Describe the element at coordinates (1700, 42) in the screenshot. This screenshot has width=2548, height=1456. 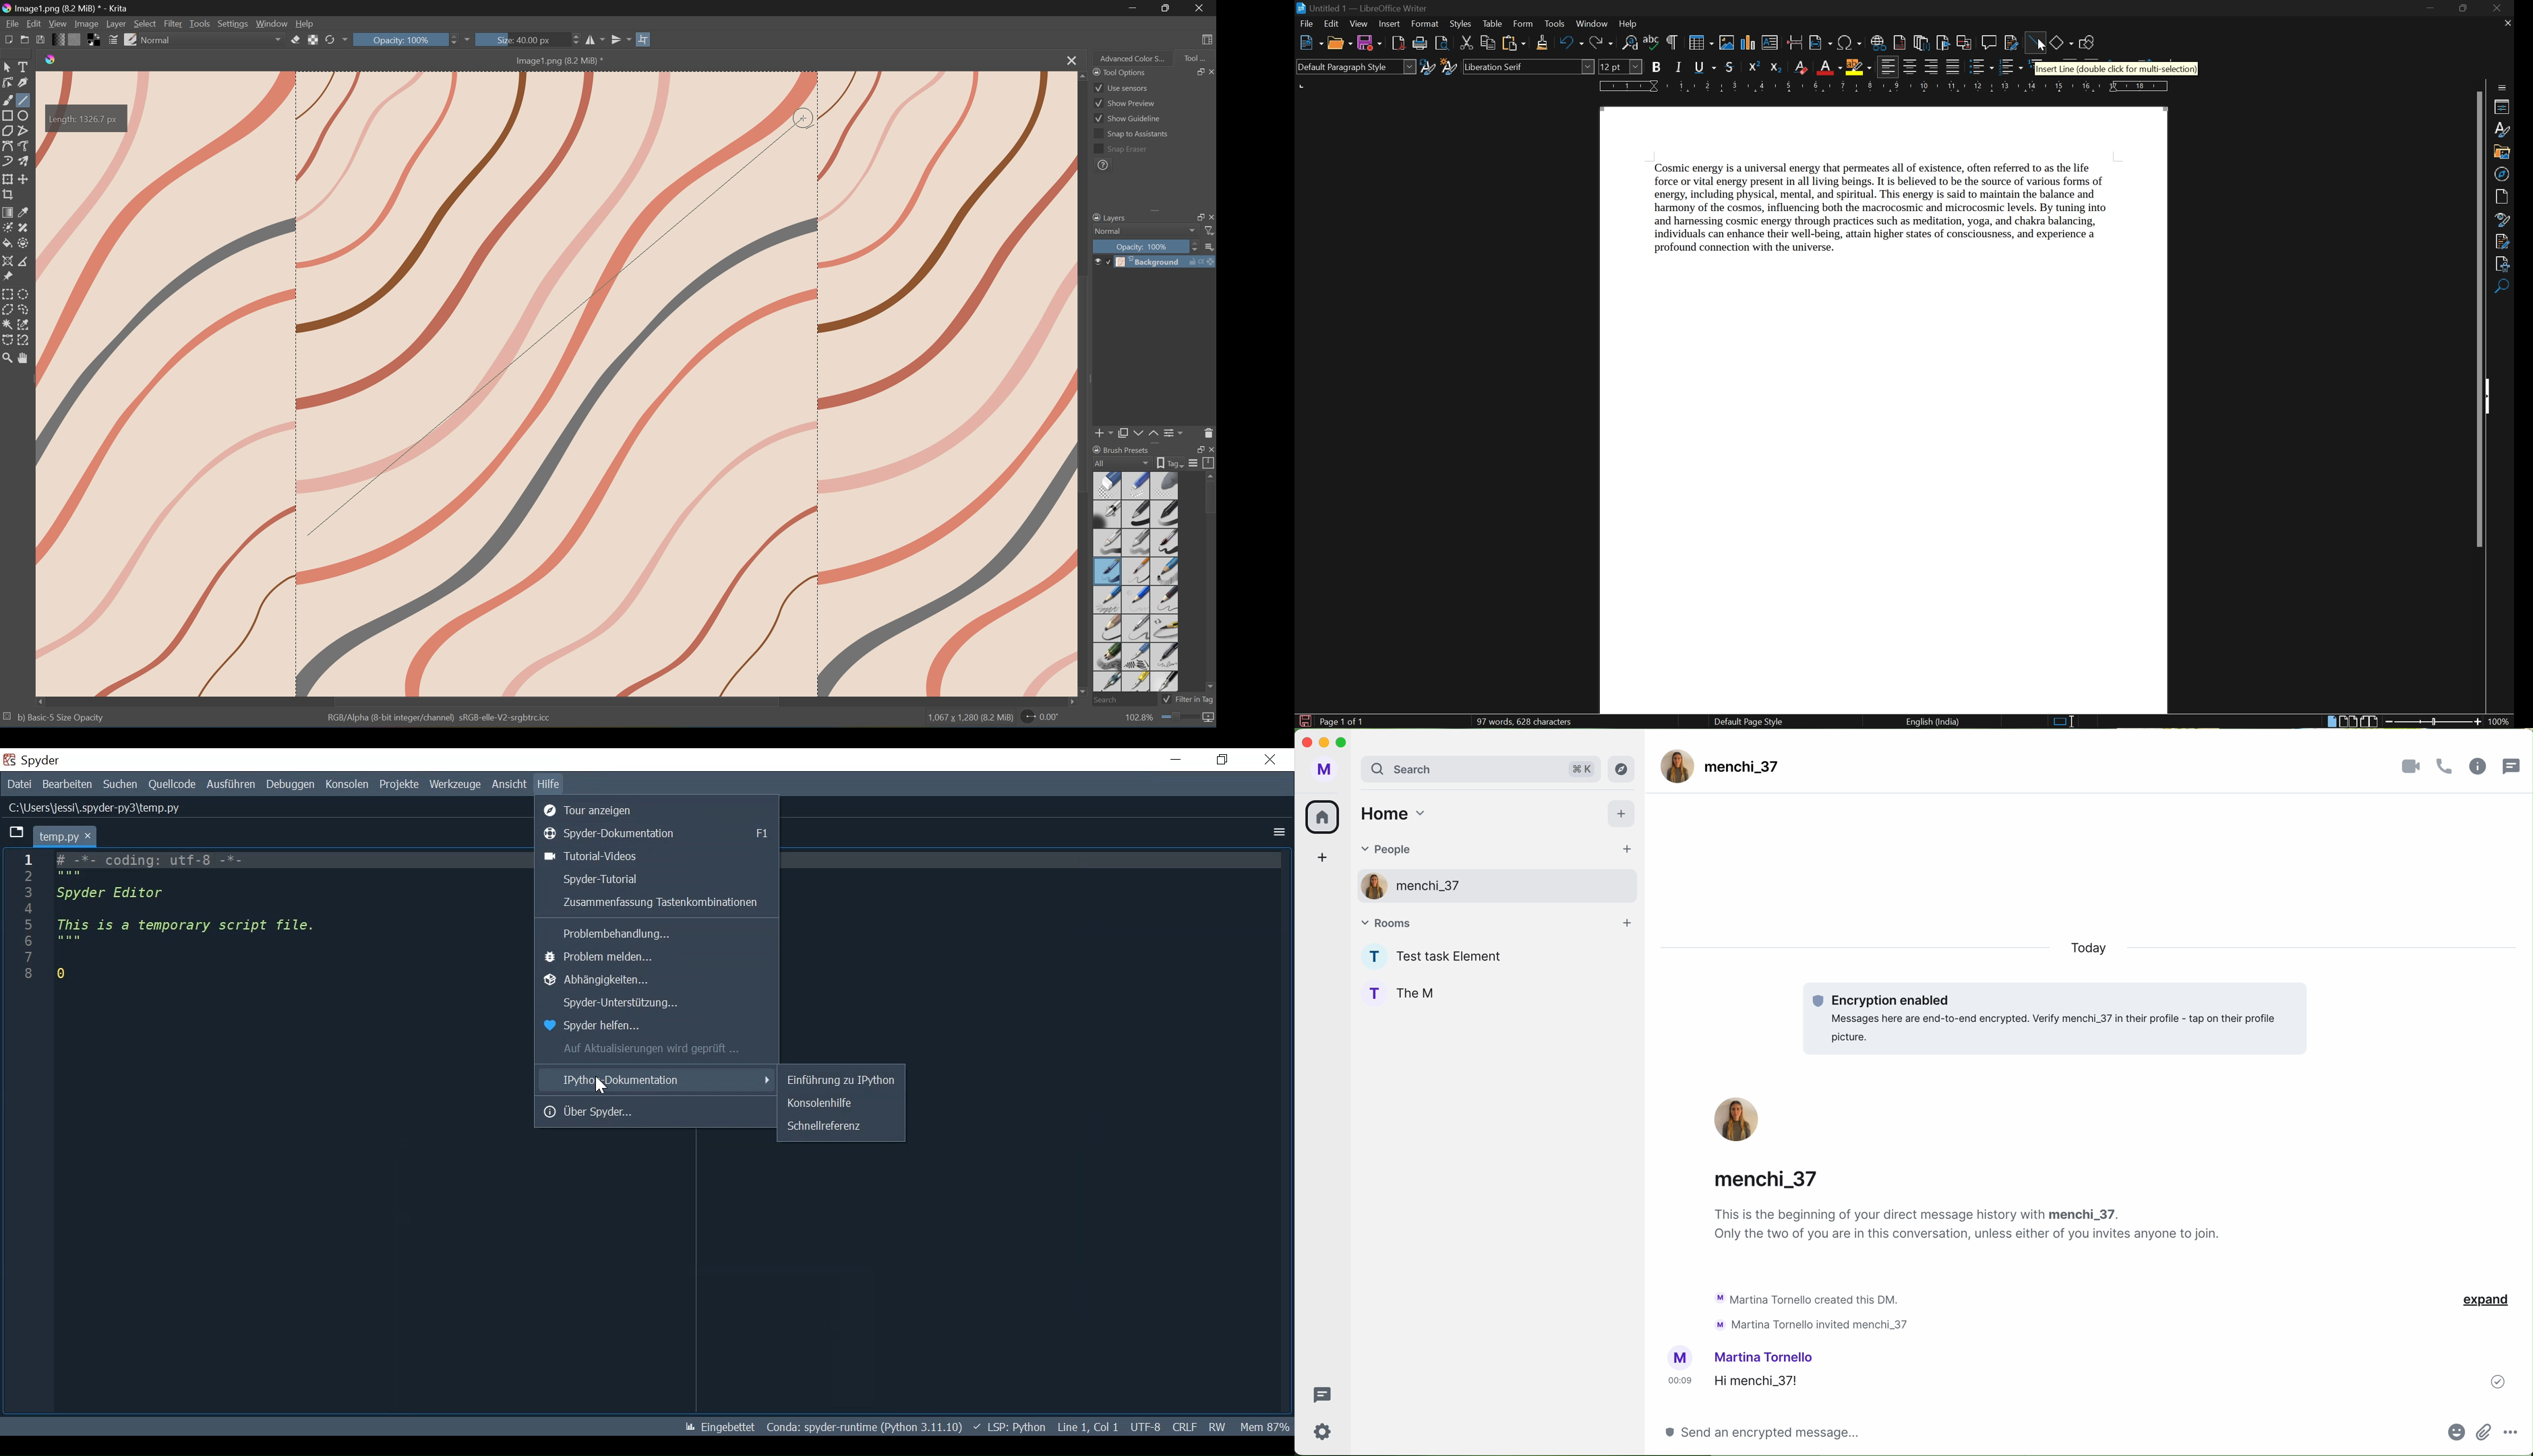
I see `insert table` at that location.